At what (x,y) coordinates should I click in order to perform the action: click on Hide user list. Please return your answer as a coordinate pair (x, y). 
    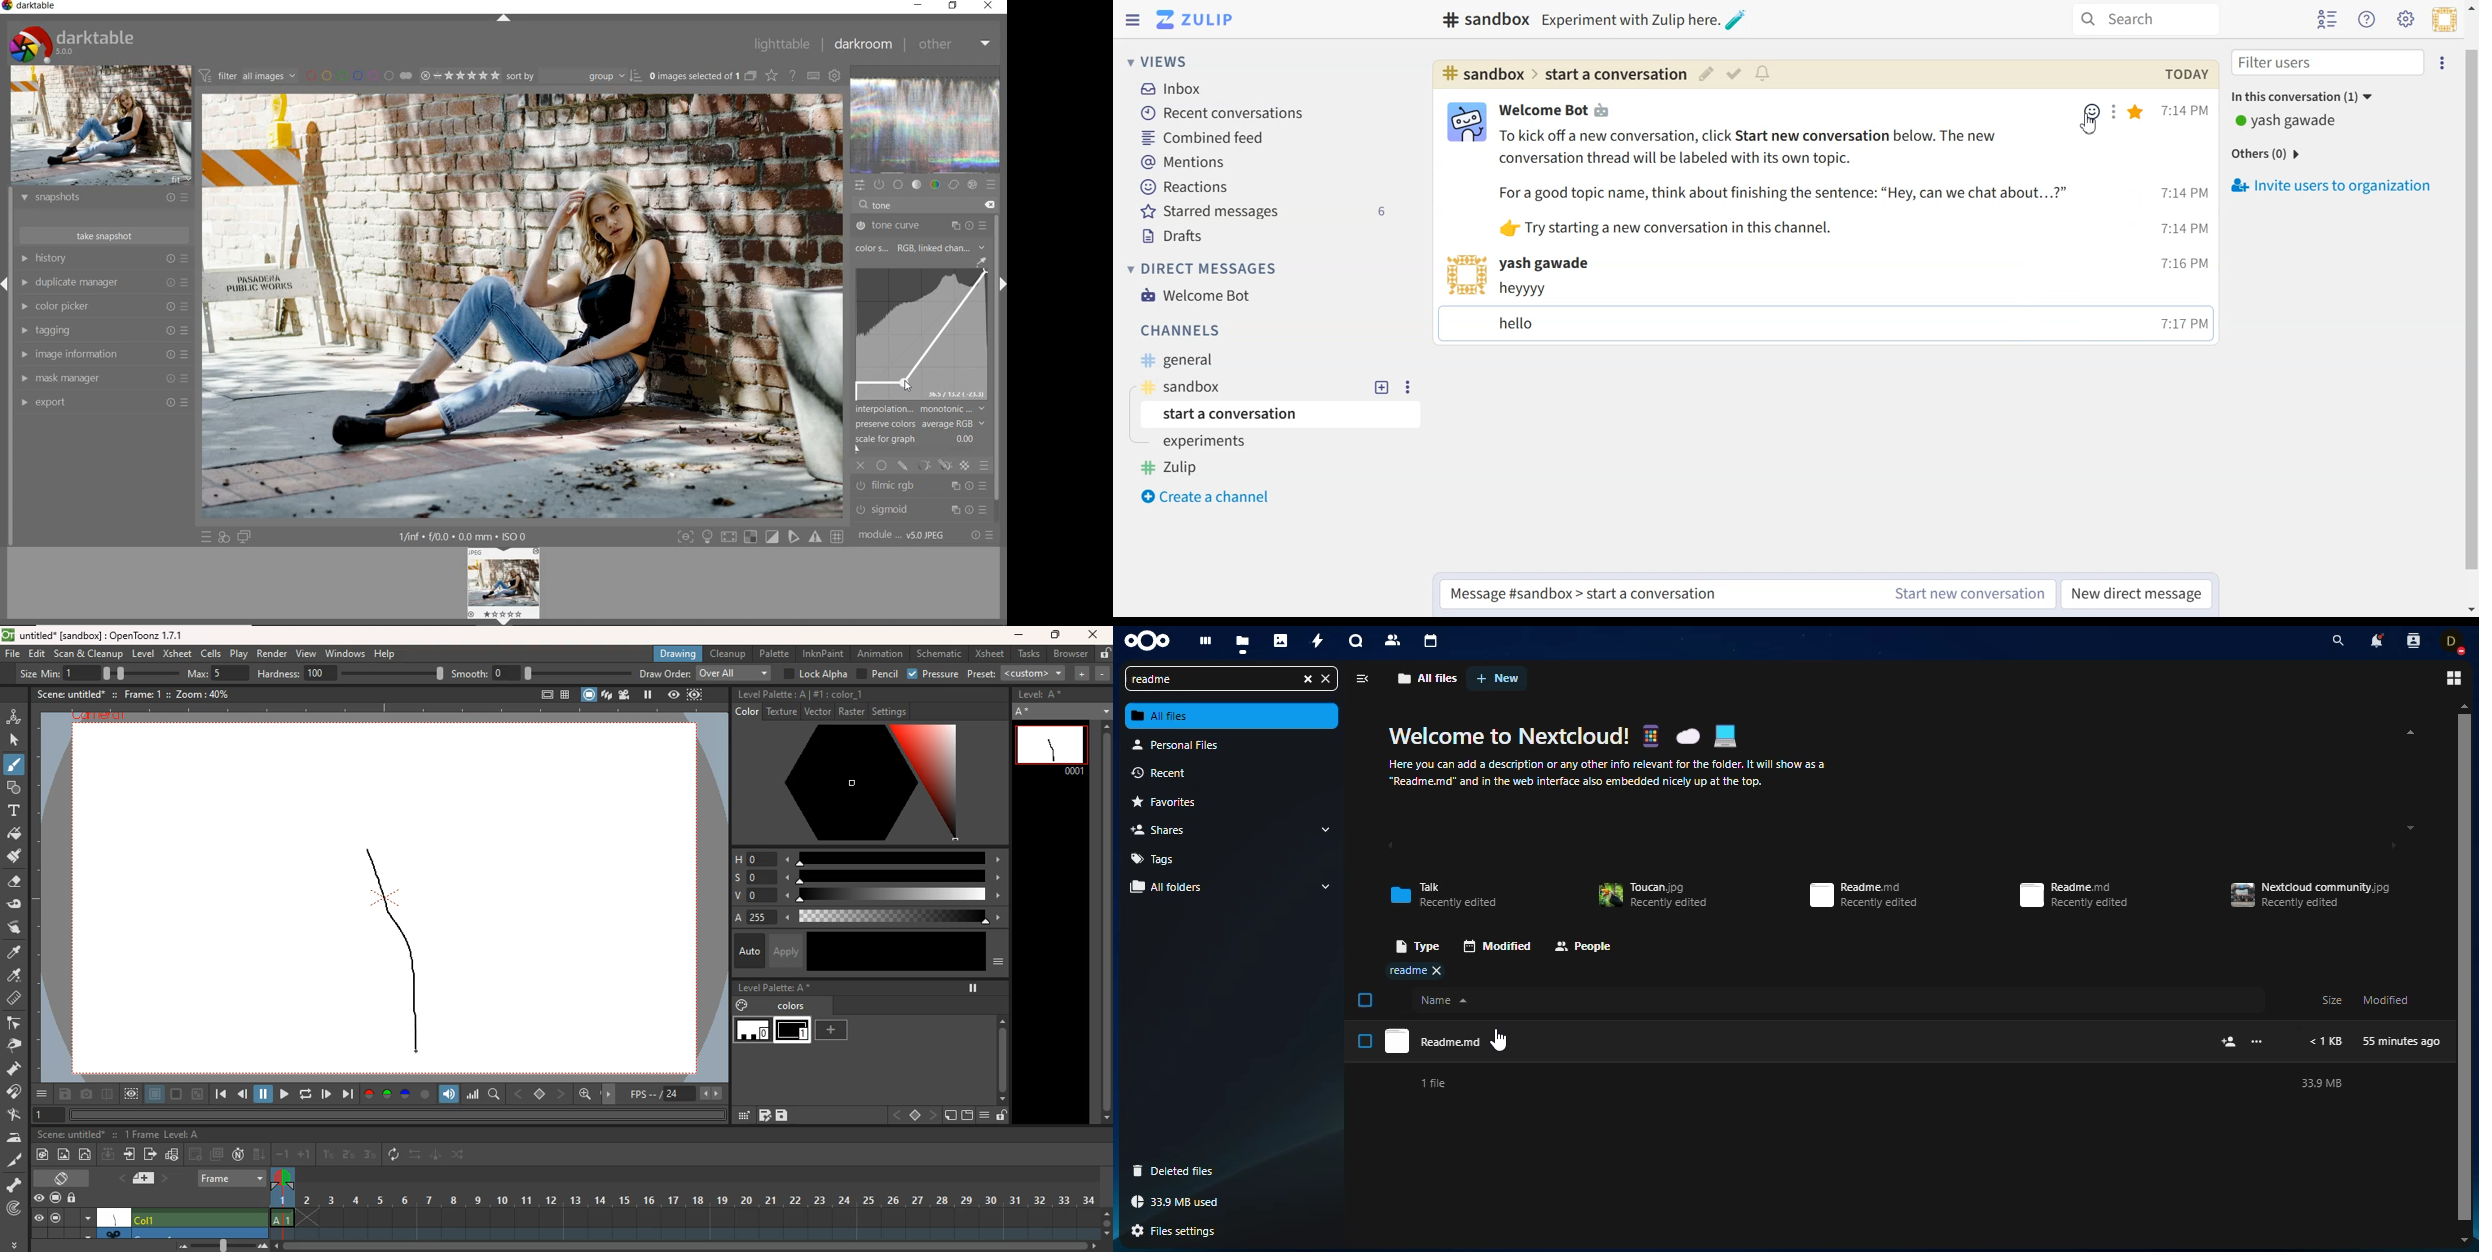
    Looking at the image, I should click on (2327, 20).